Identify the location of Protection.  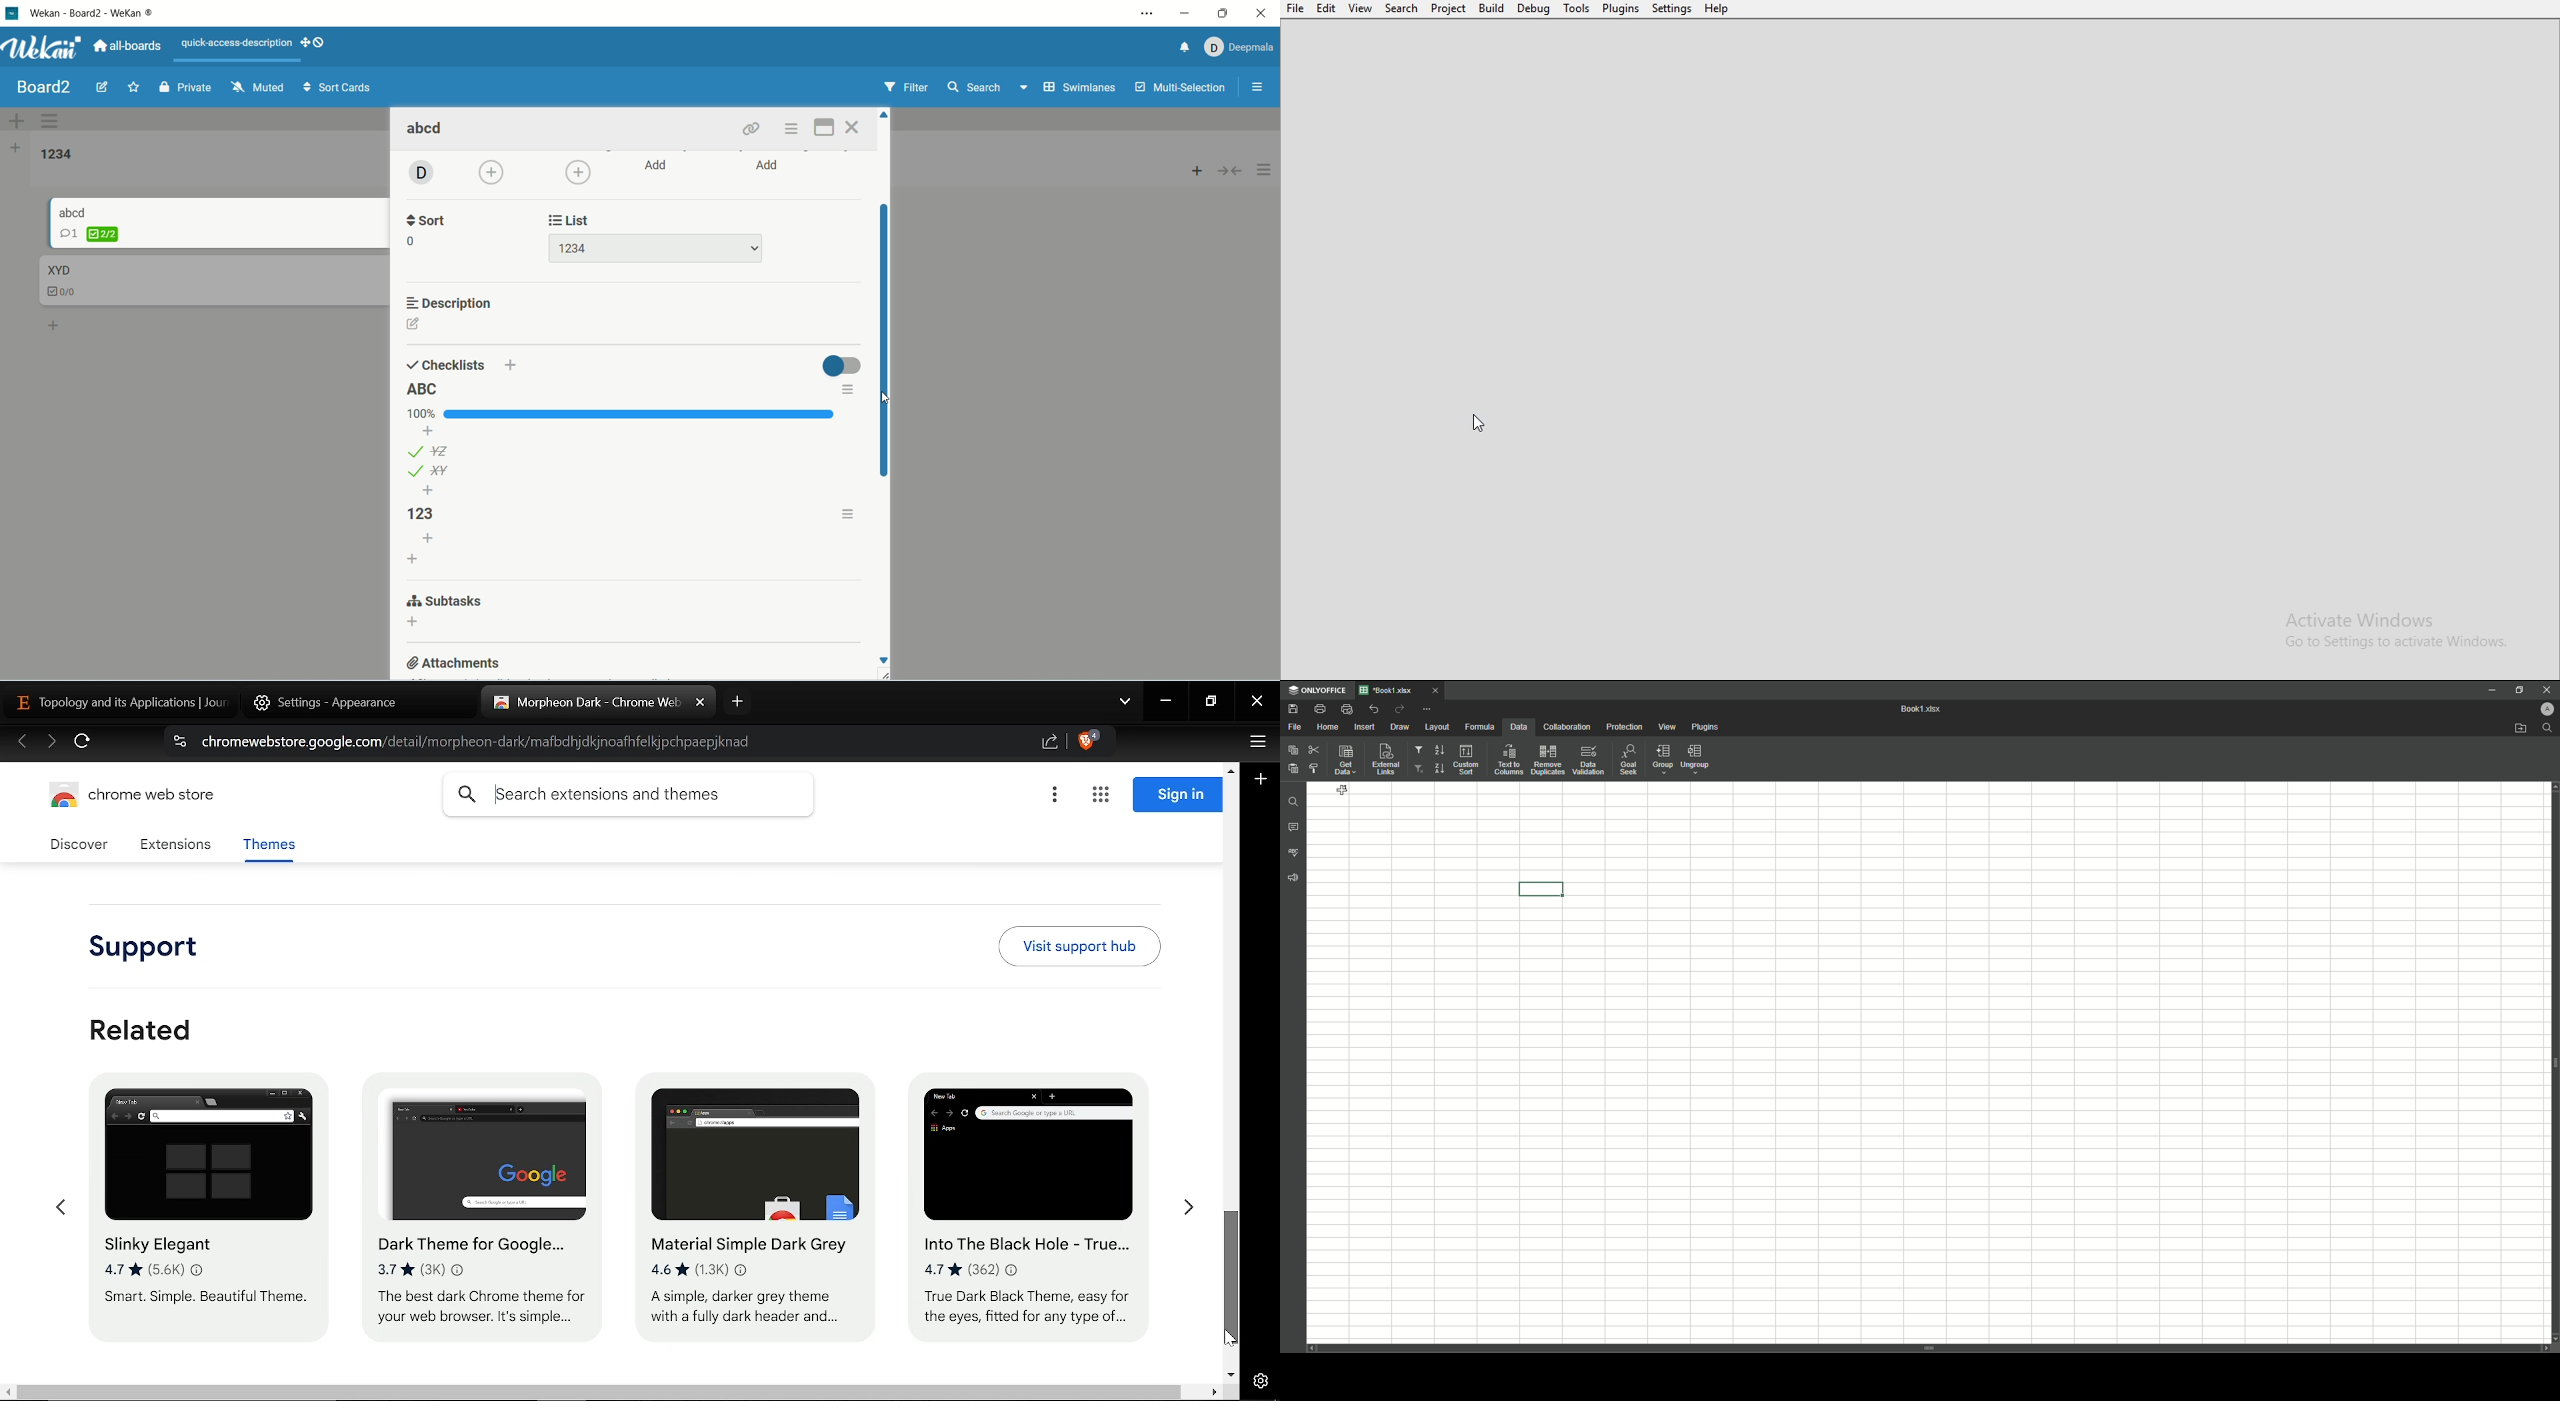
(1624, 728).